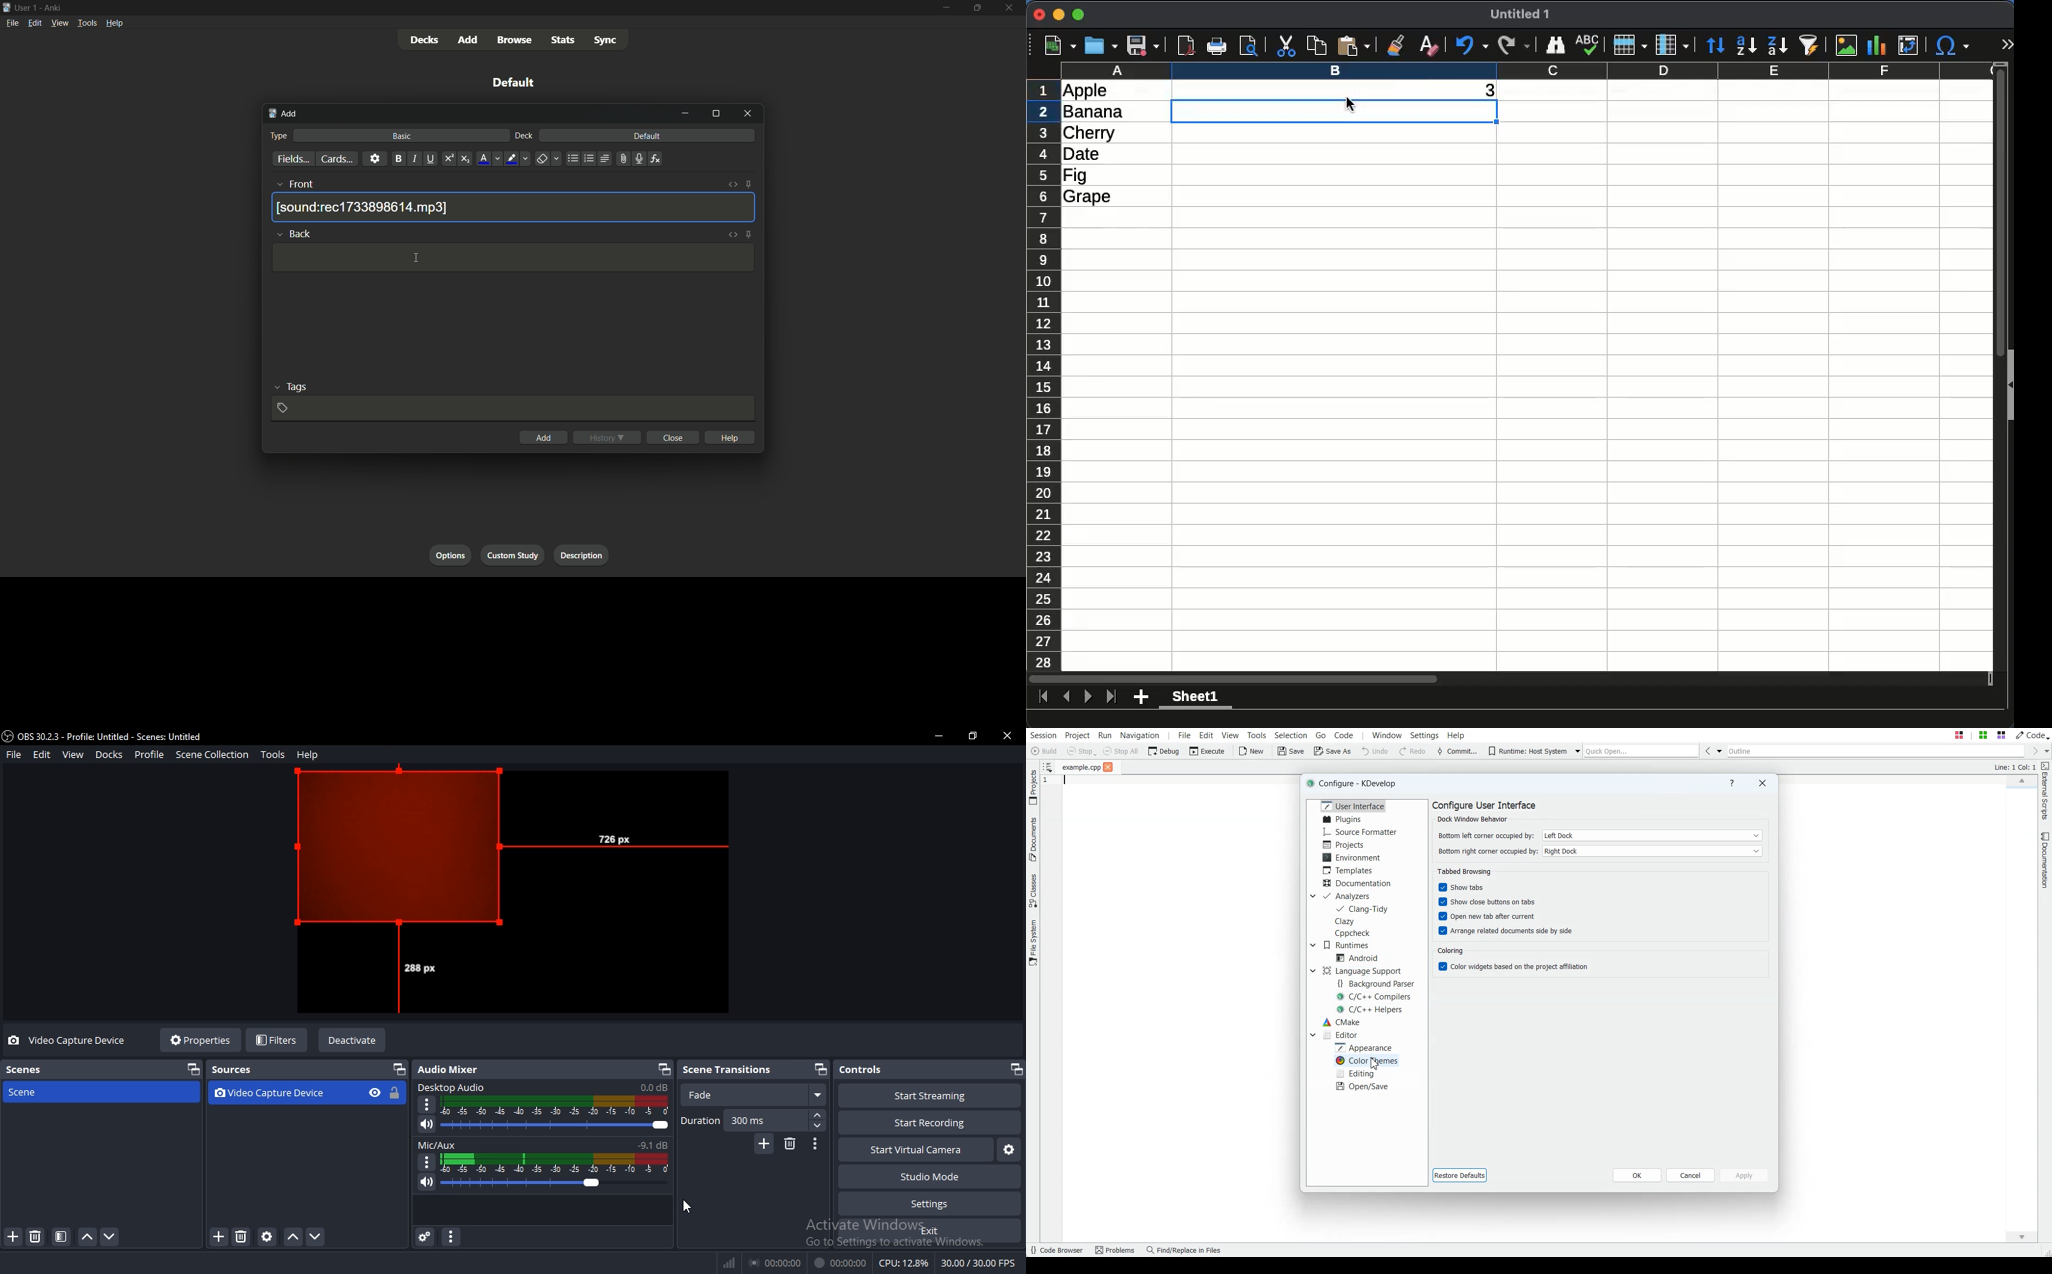 The image size is (2072, 1288). Describe the element at coordinates (647, 136) in the screenshot. I see `default` at that location.